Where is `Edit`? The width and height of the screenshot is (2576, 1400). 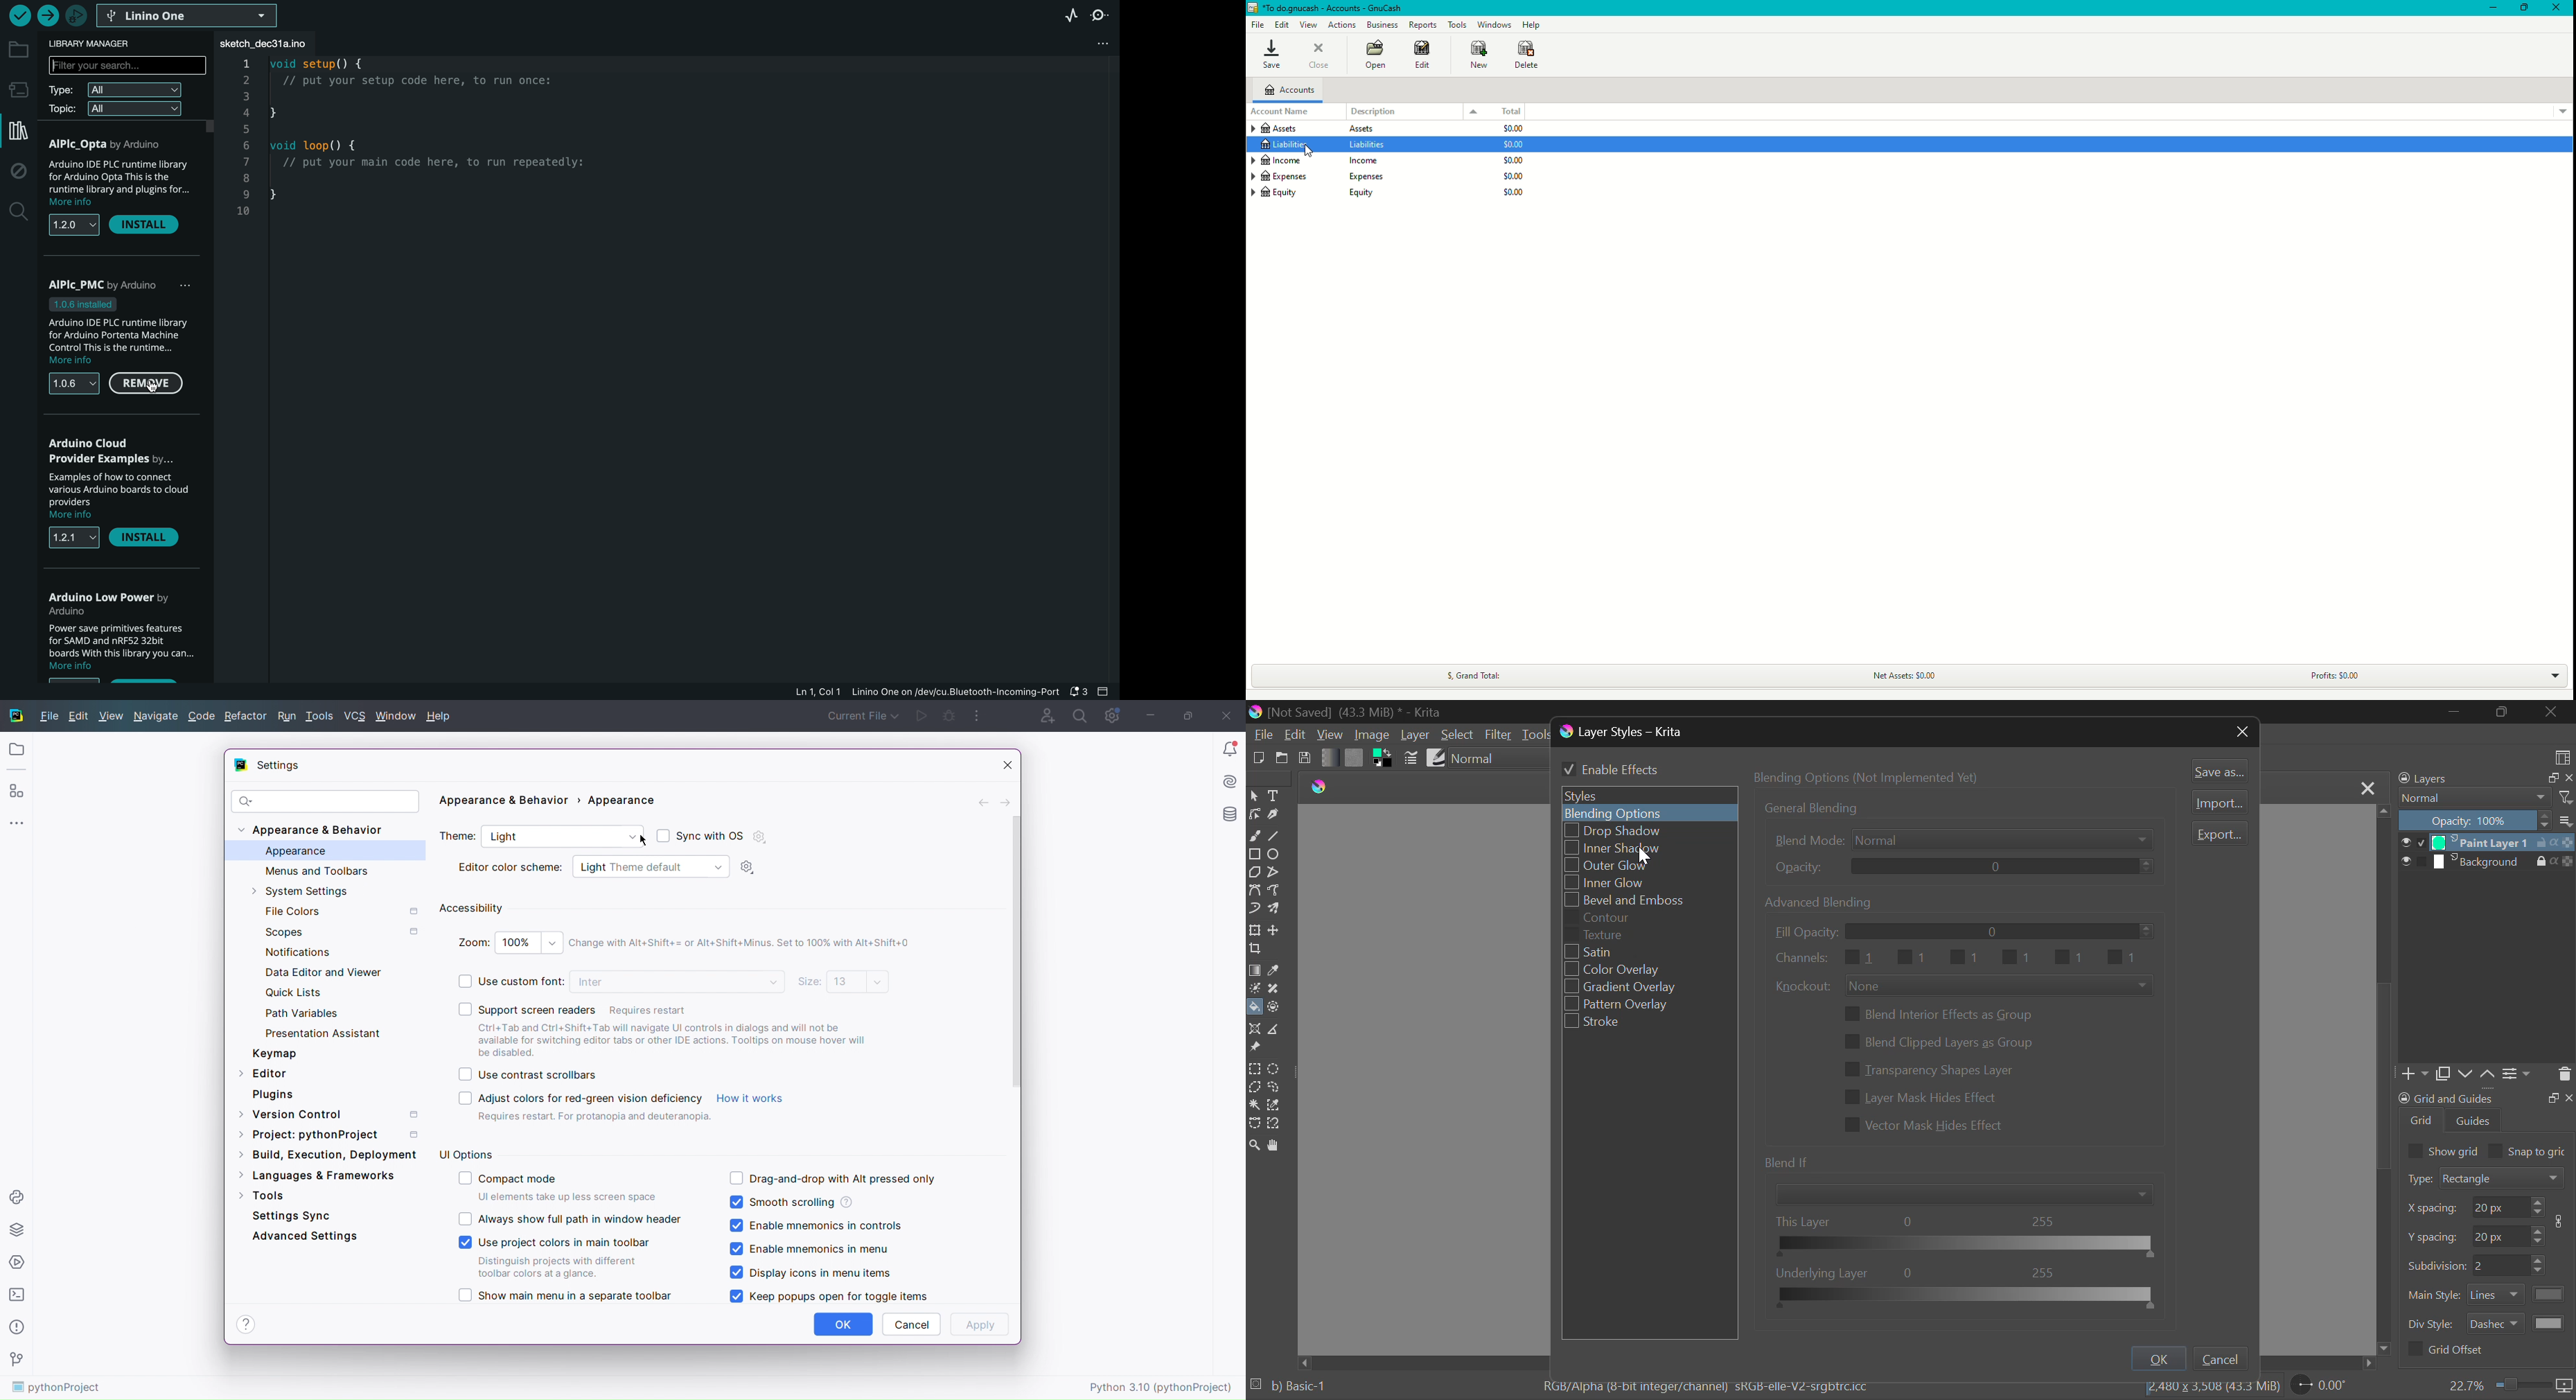 Edit is located at coordinates (1280, 24).